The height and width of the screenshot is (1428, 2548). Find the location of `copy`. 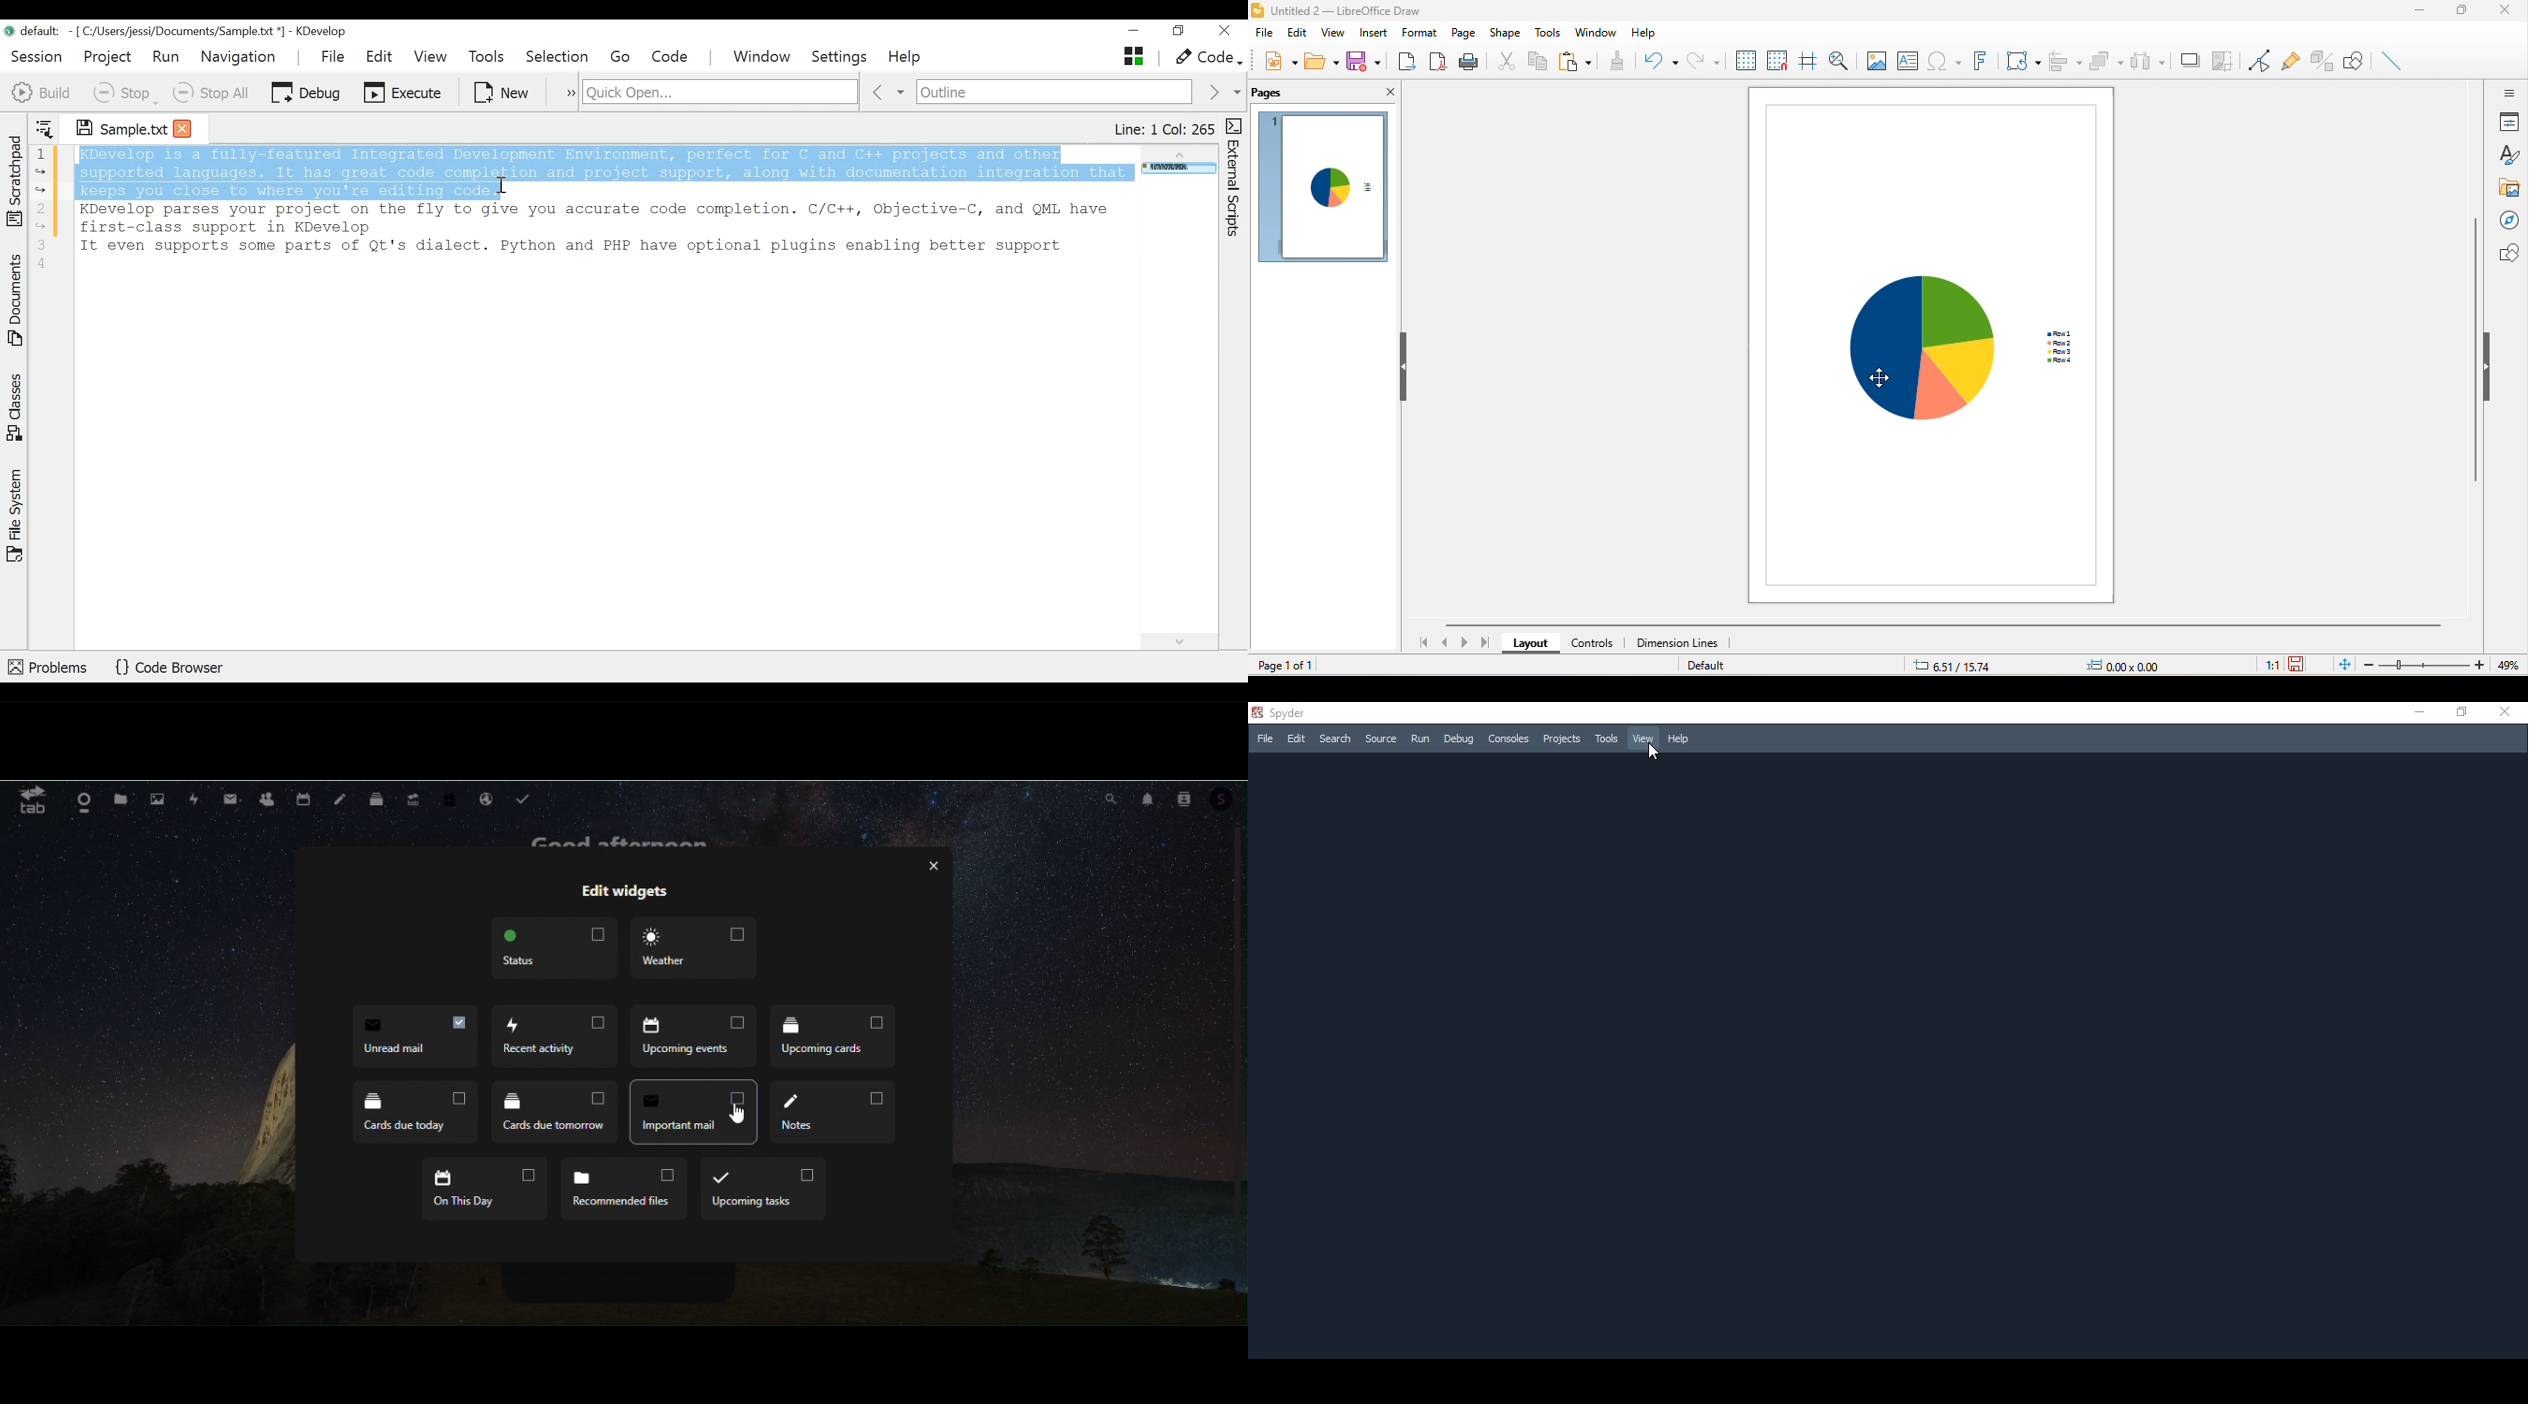

copy is located at coordinates (1537, 62).